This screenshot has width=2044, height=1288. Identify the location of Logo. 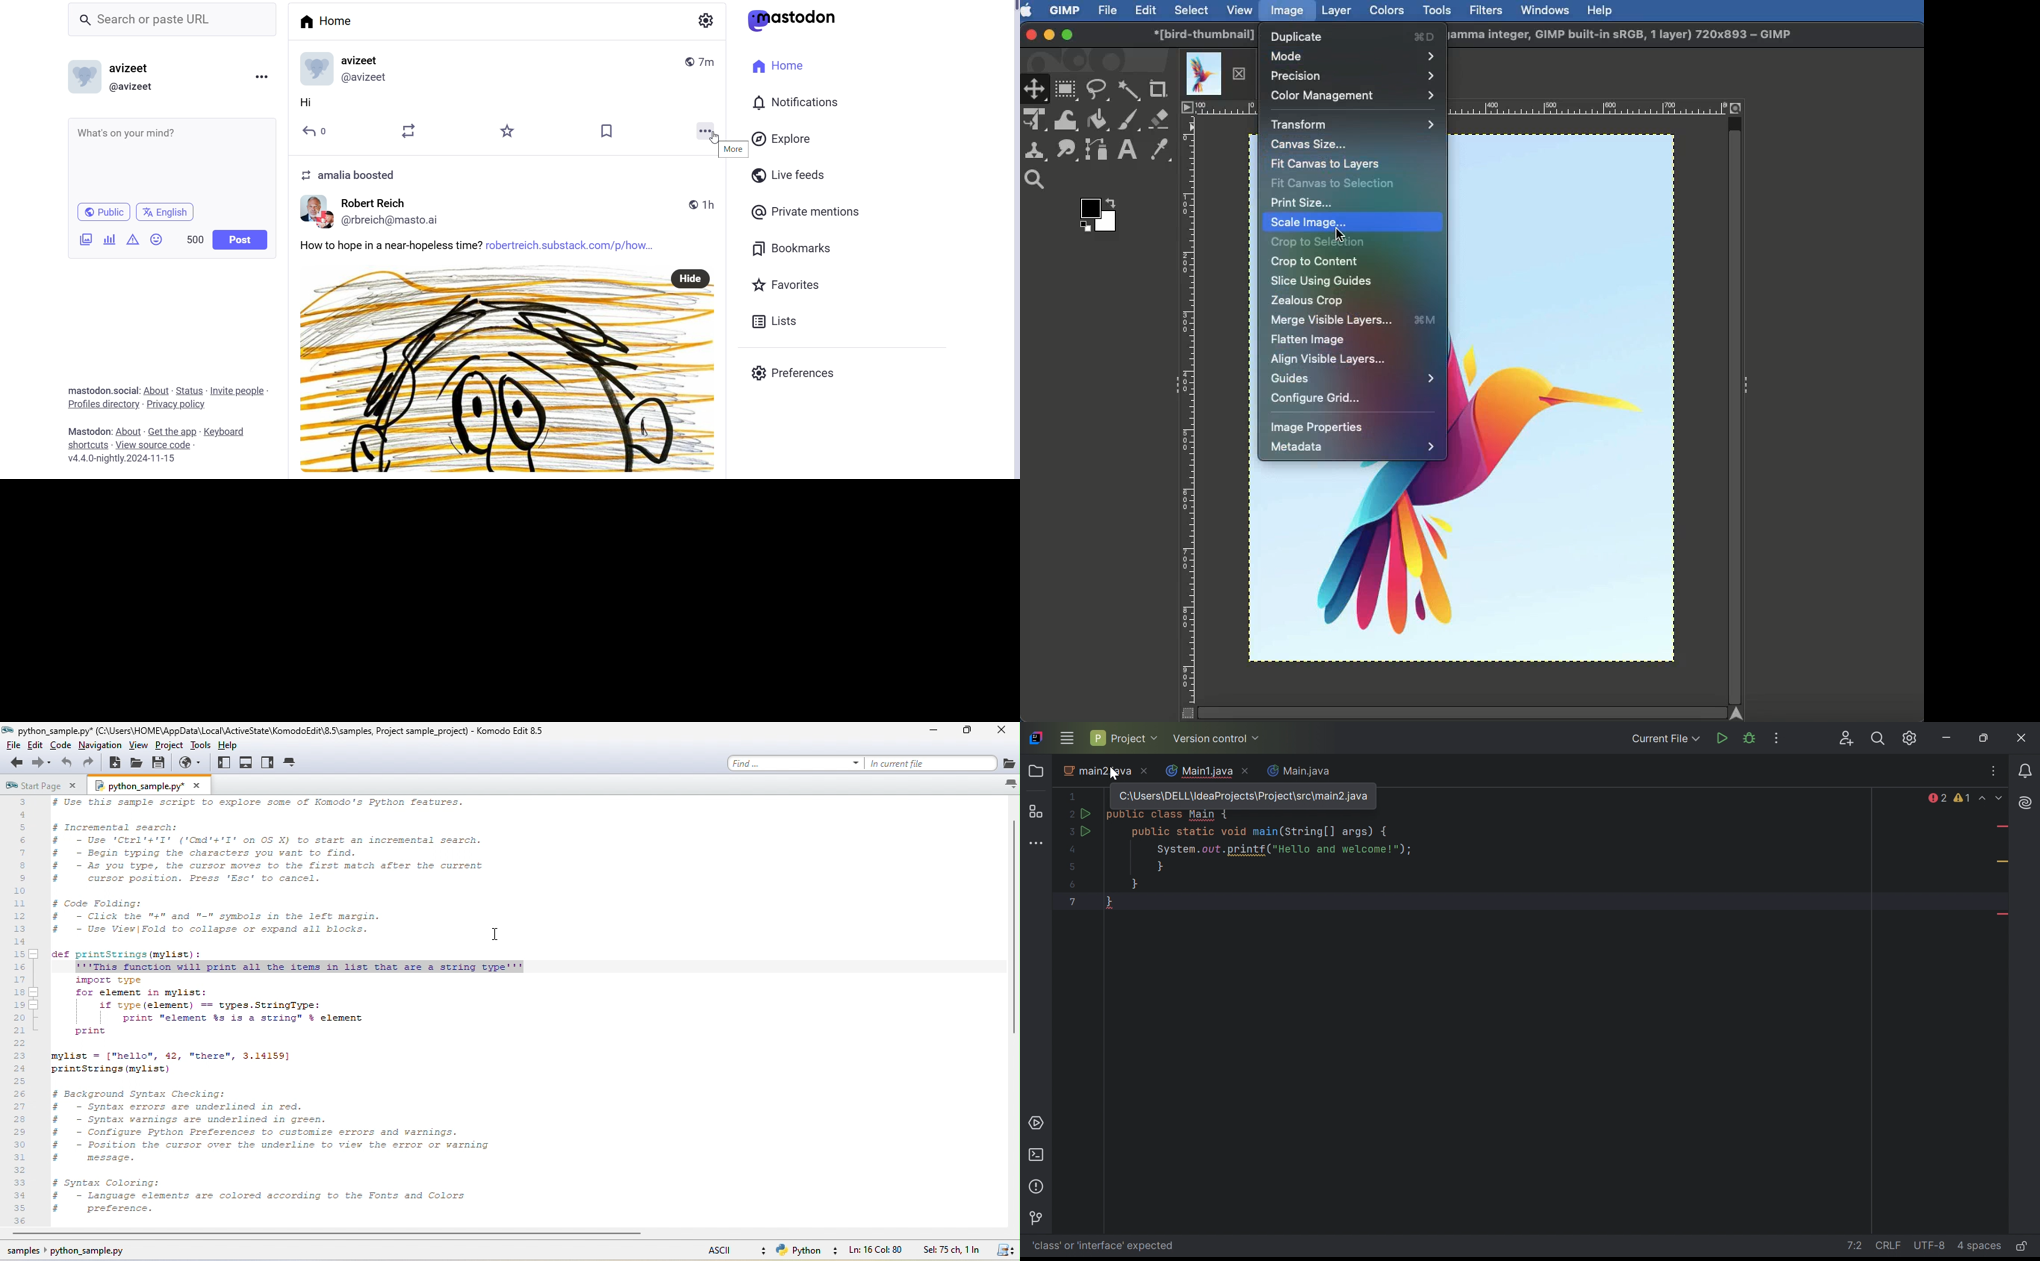
(797, 20).